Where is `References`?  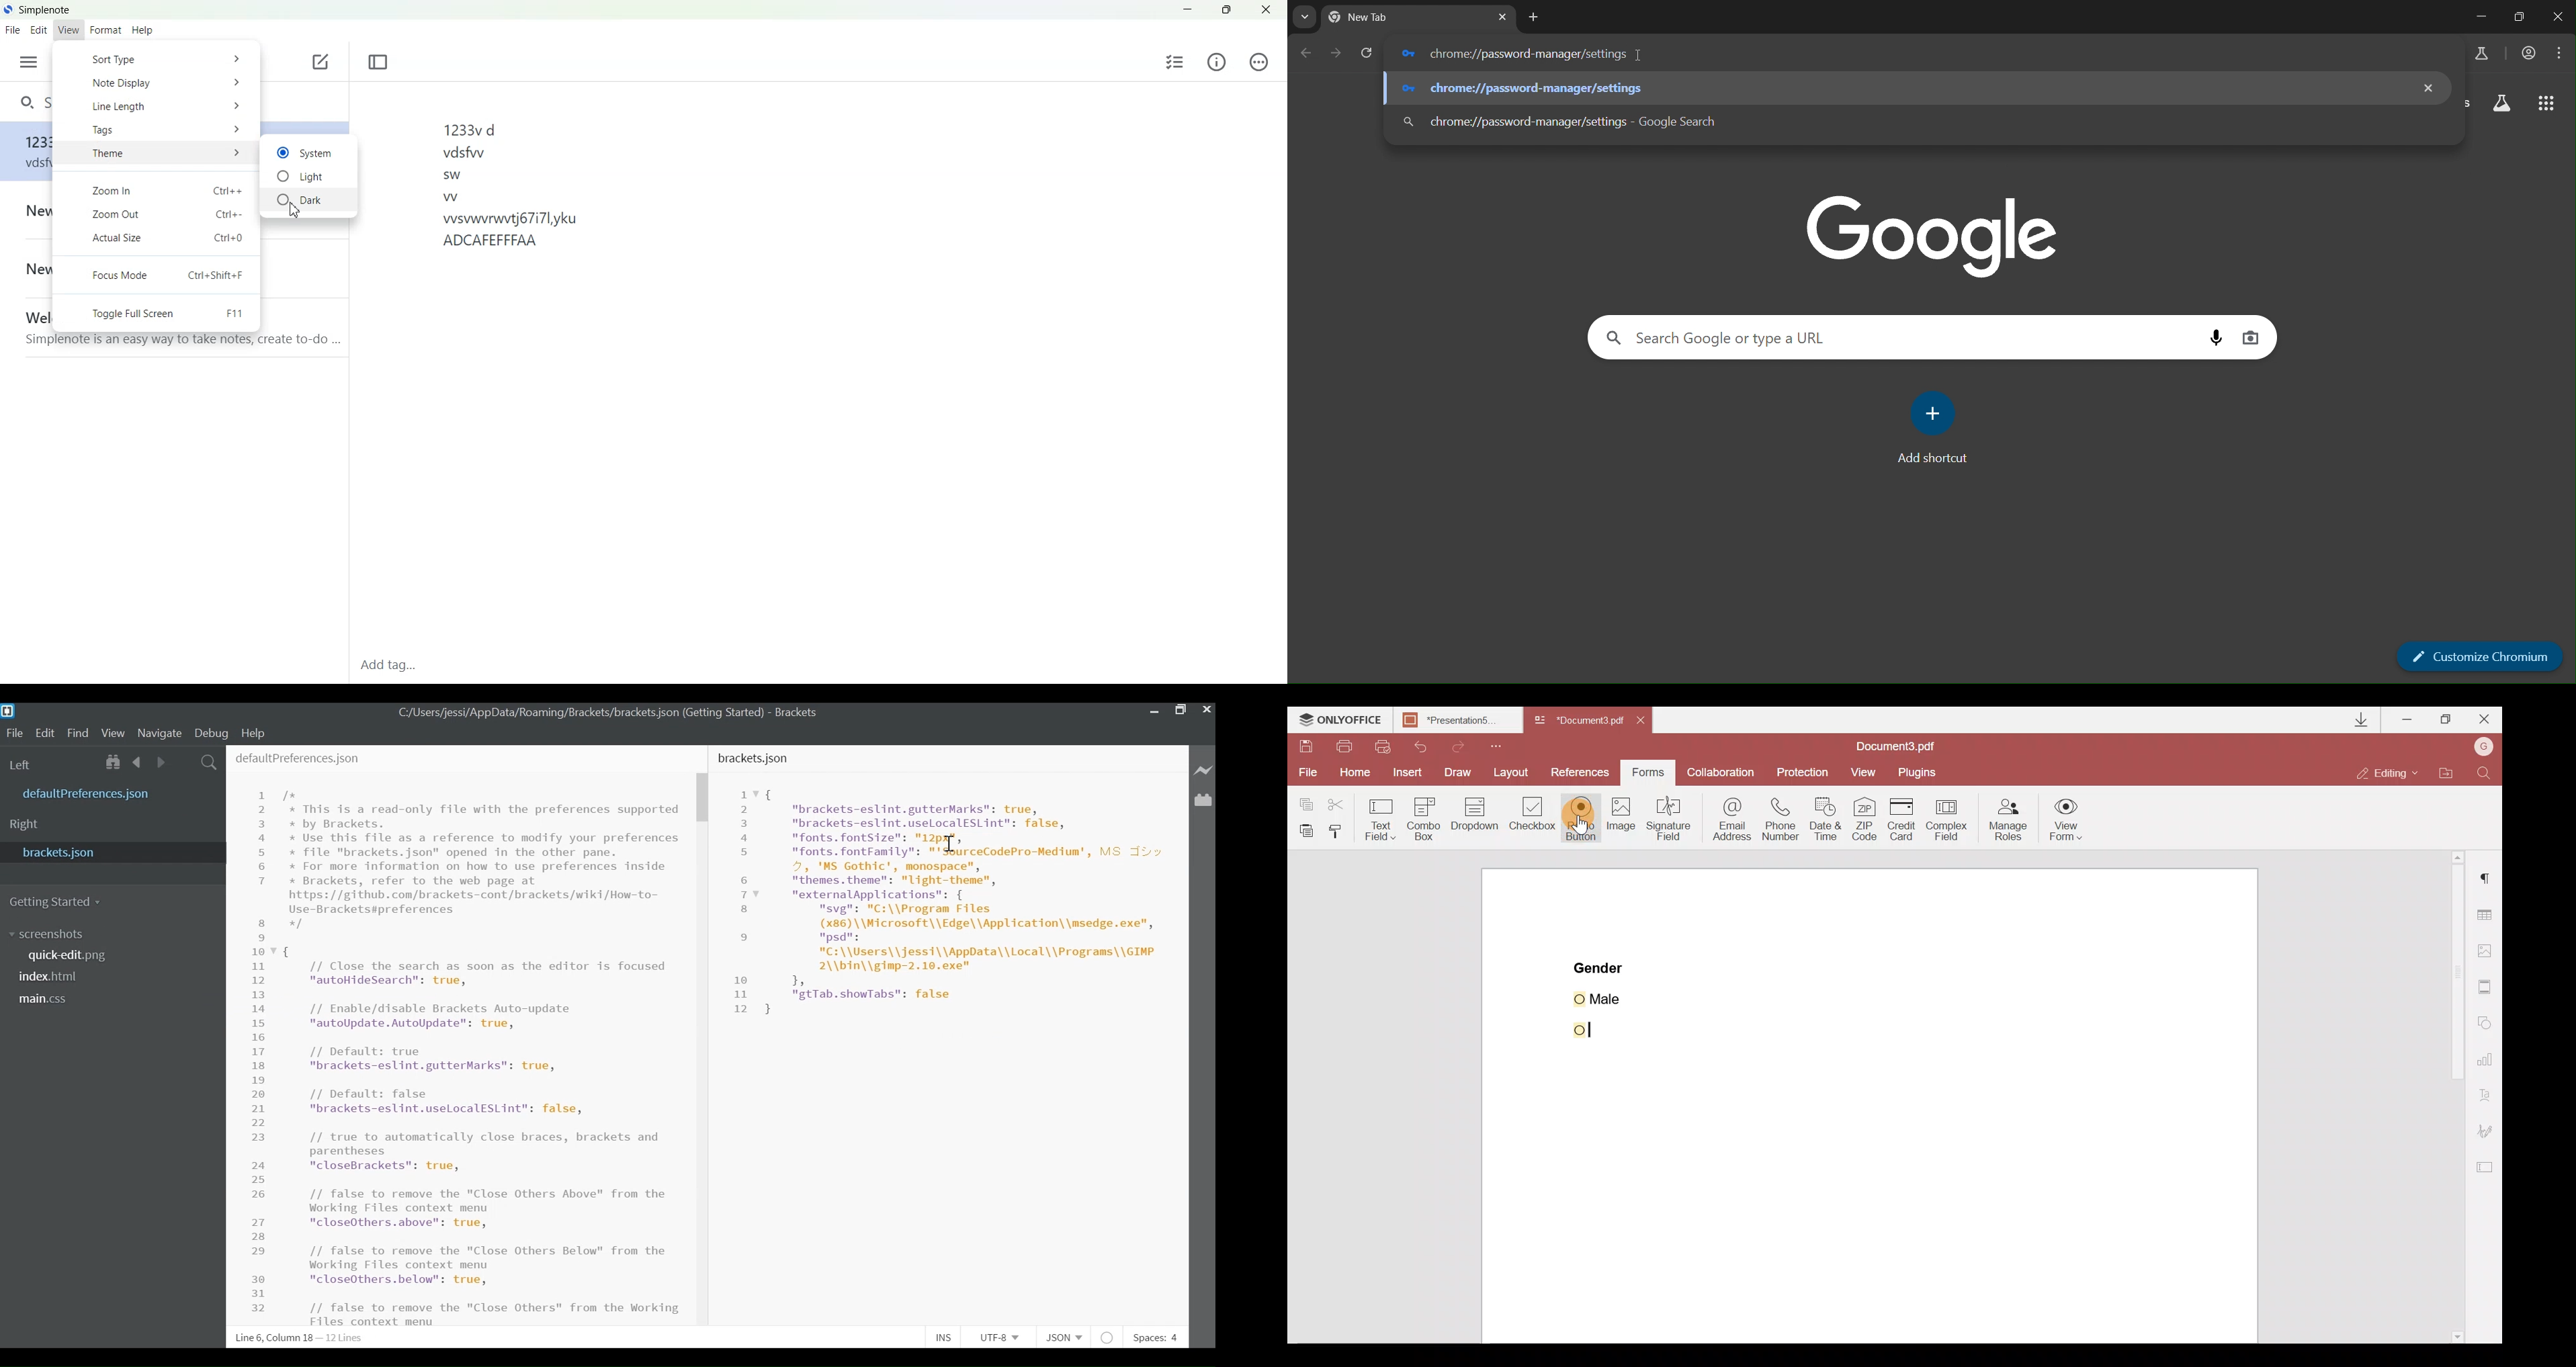 References is located at coordinates (1581, 772).